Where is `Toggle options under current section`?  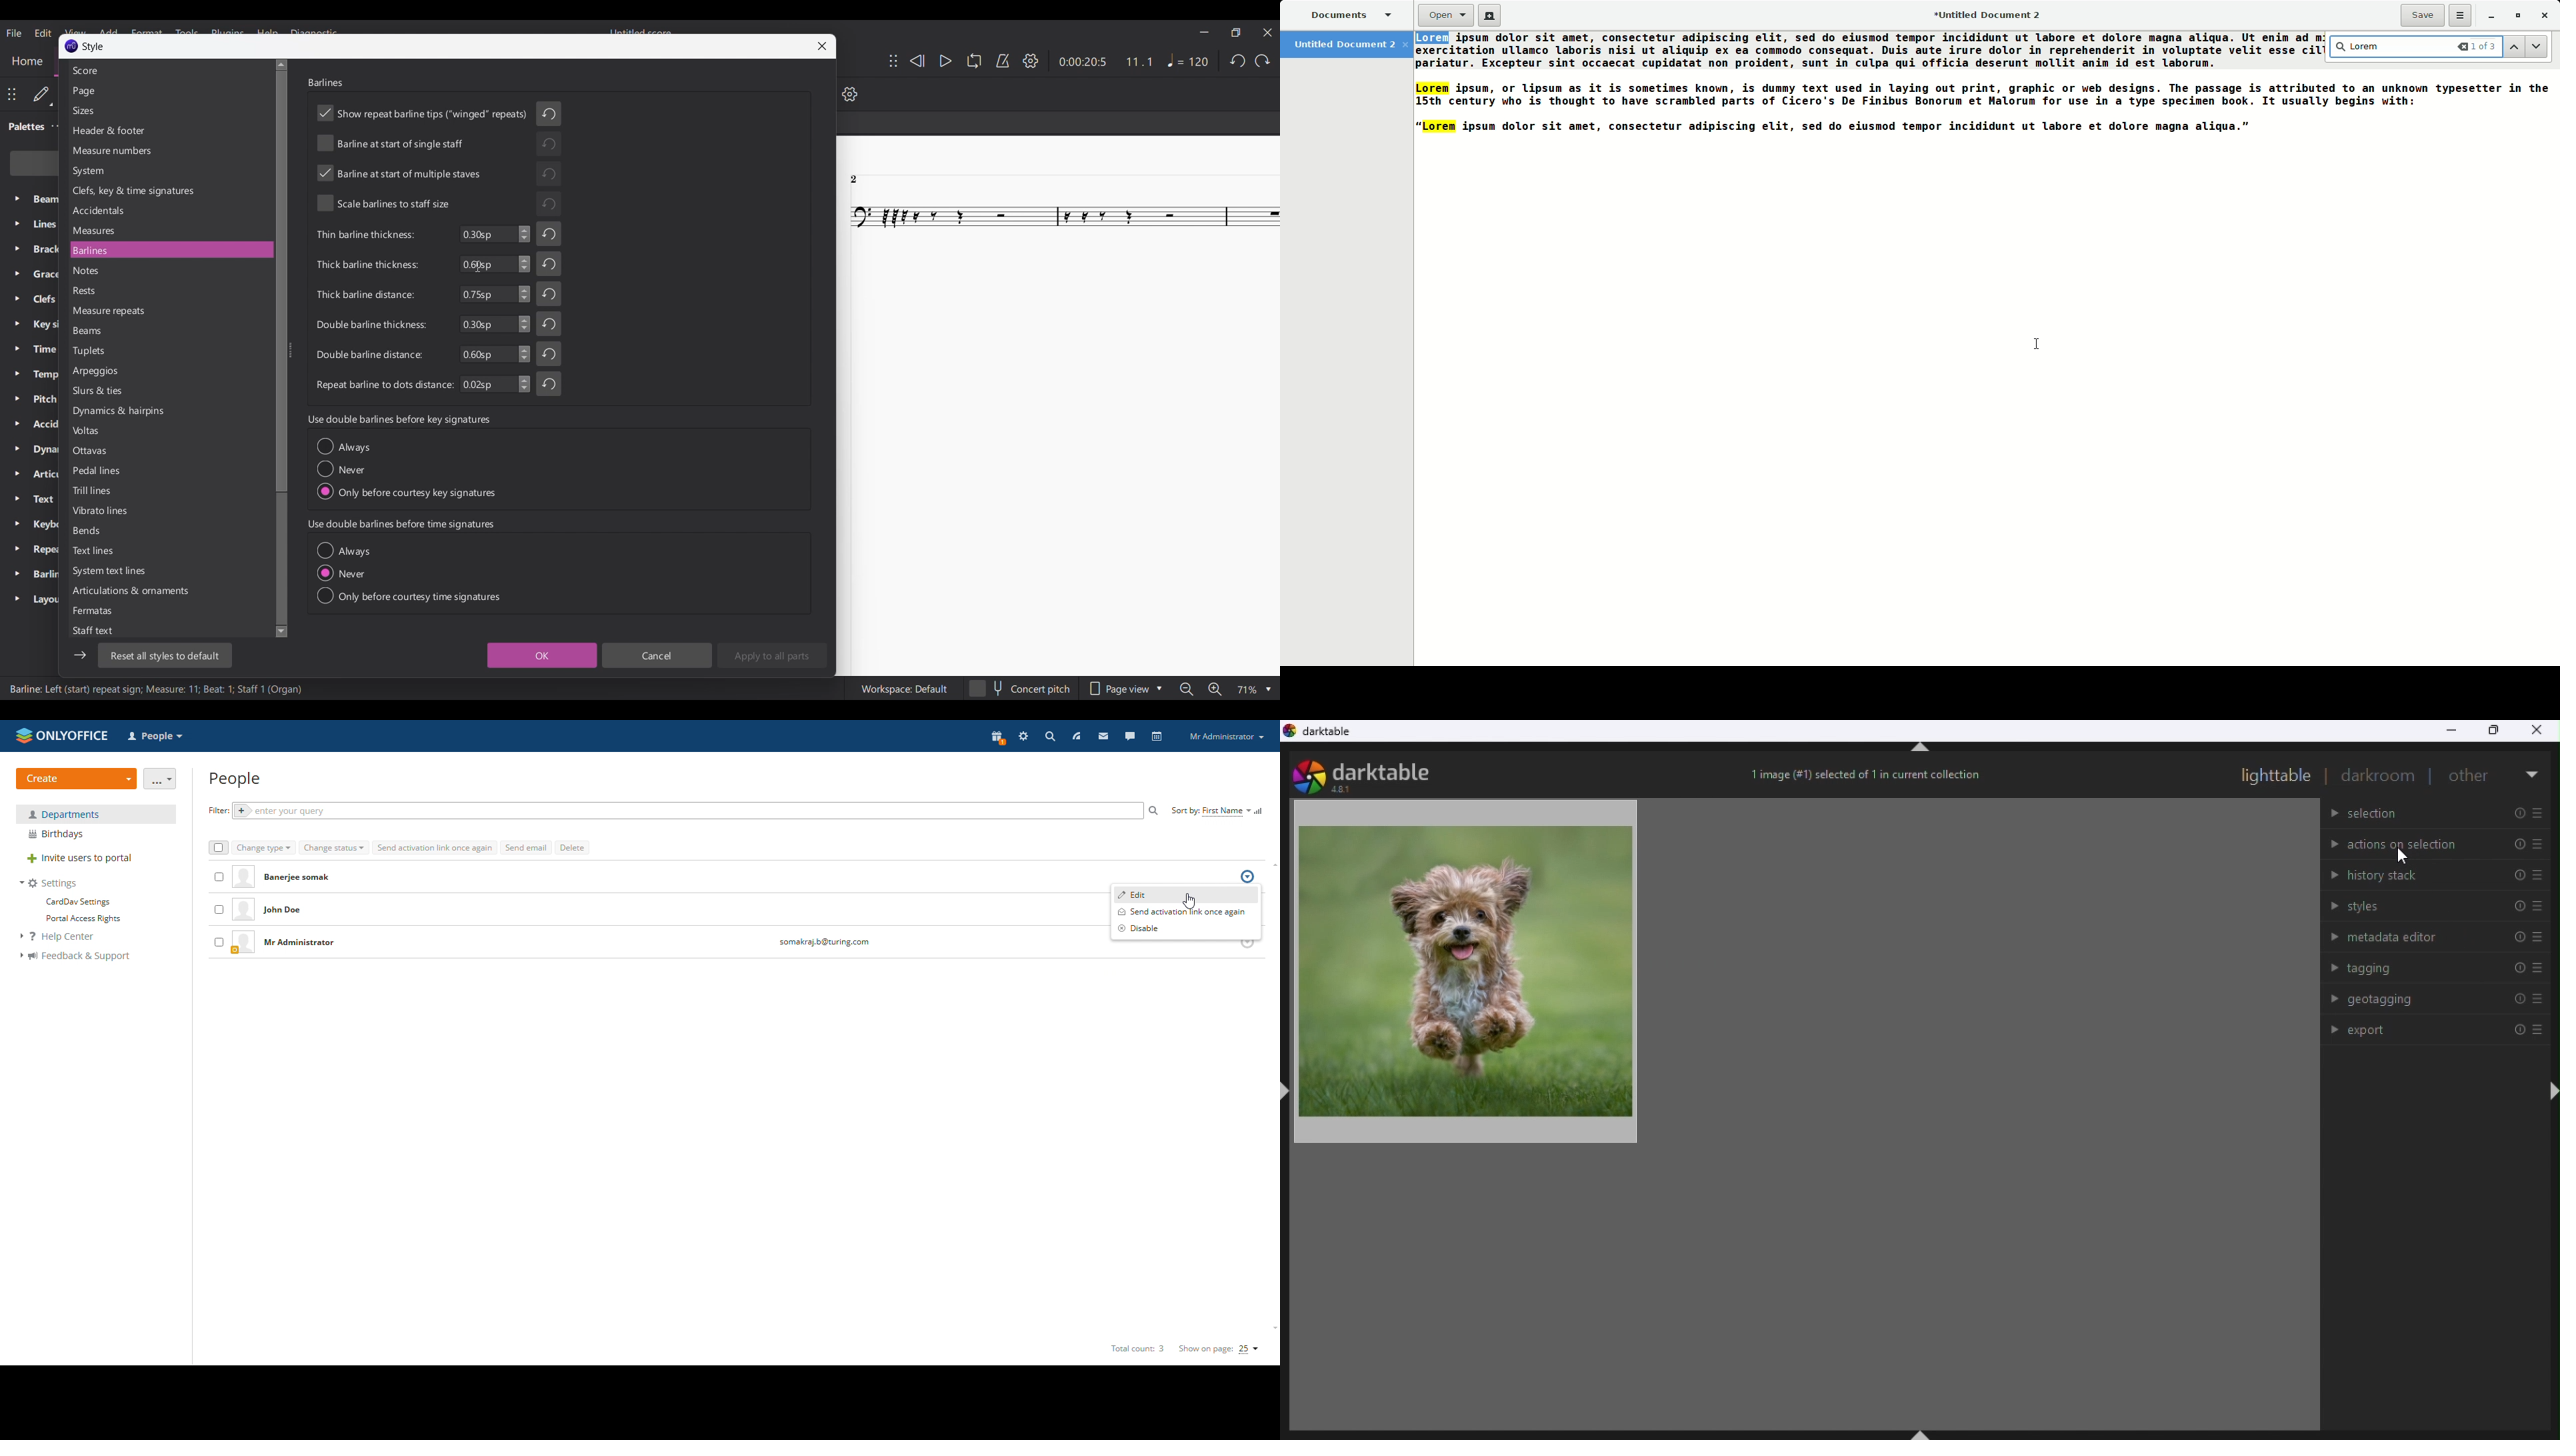 Toggle options under current section is located at coordinates (407, 469).